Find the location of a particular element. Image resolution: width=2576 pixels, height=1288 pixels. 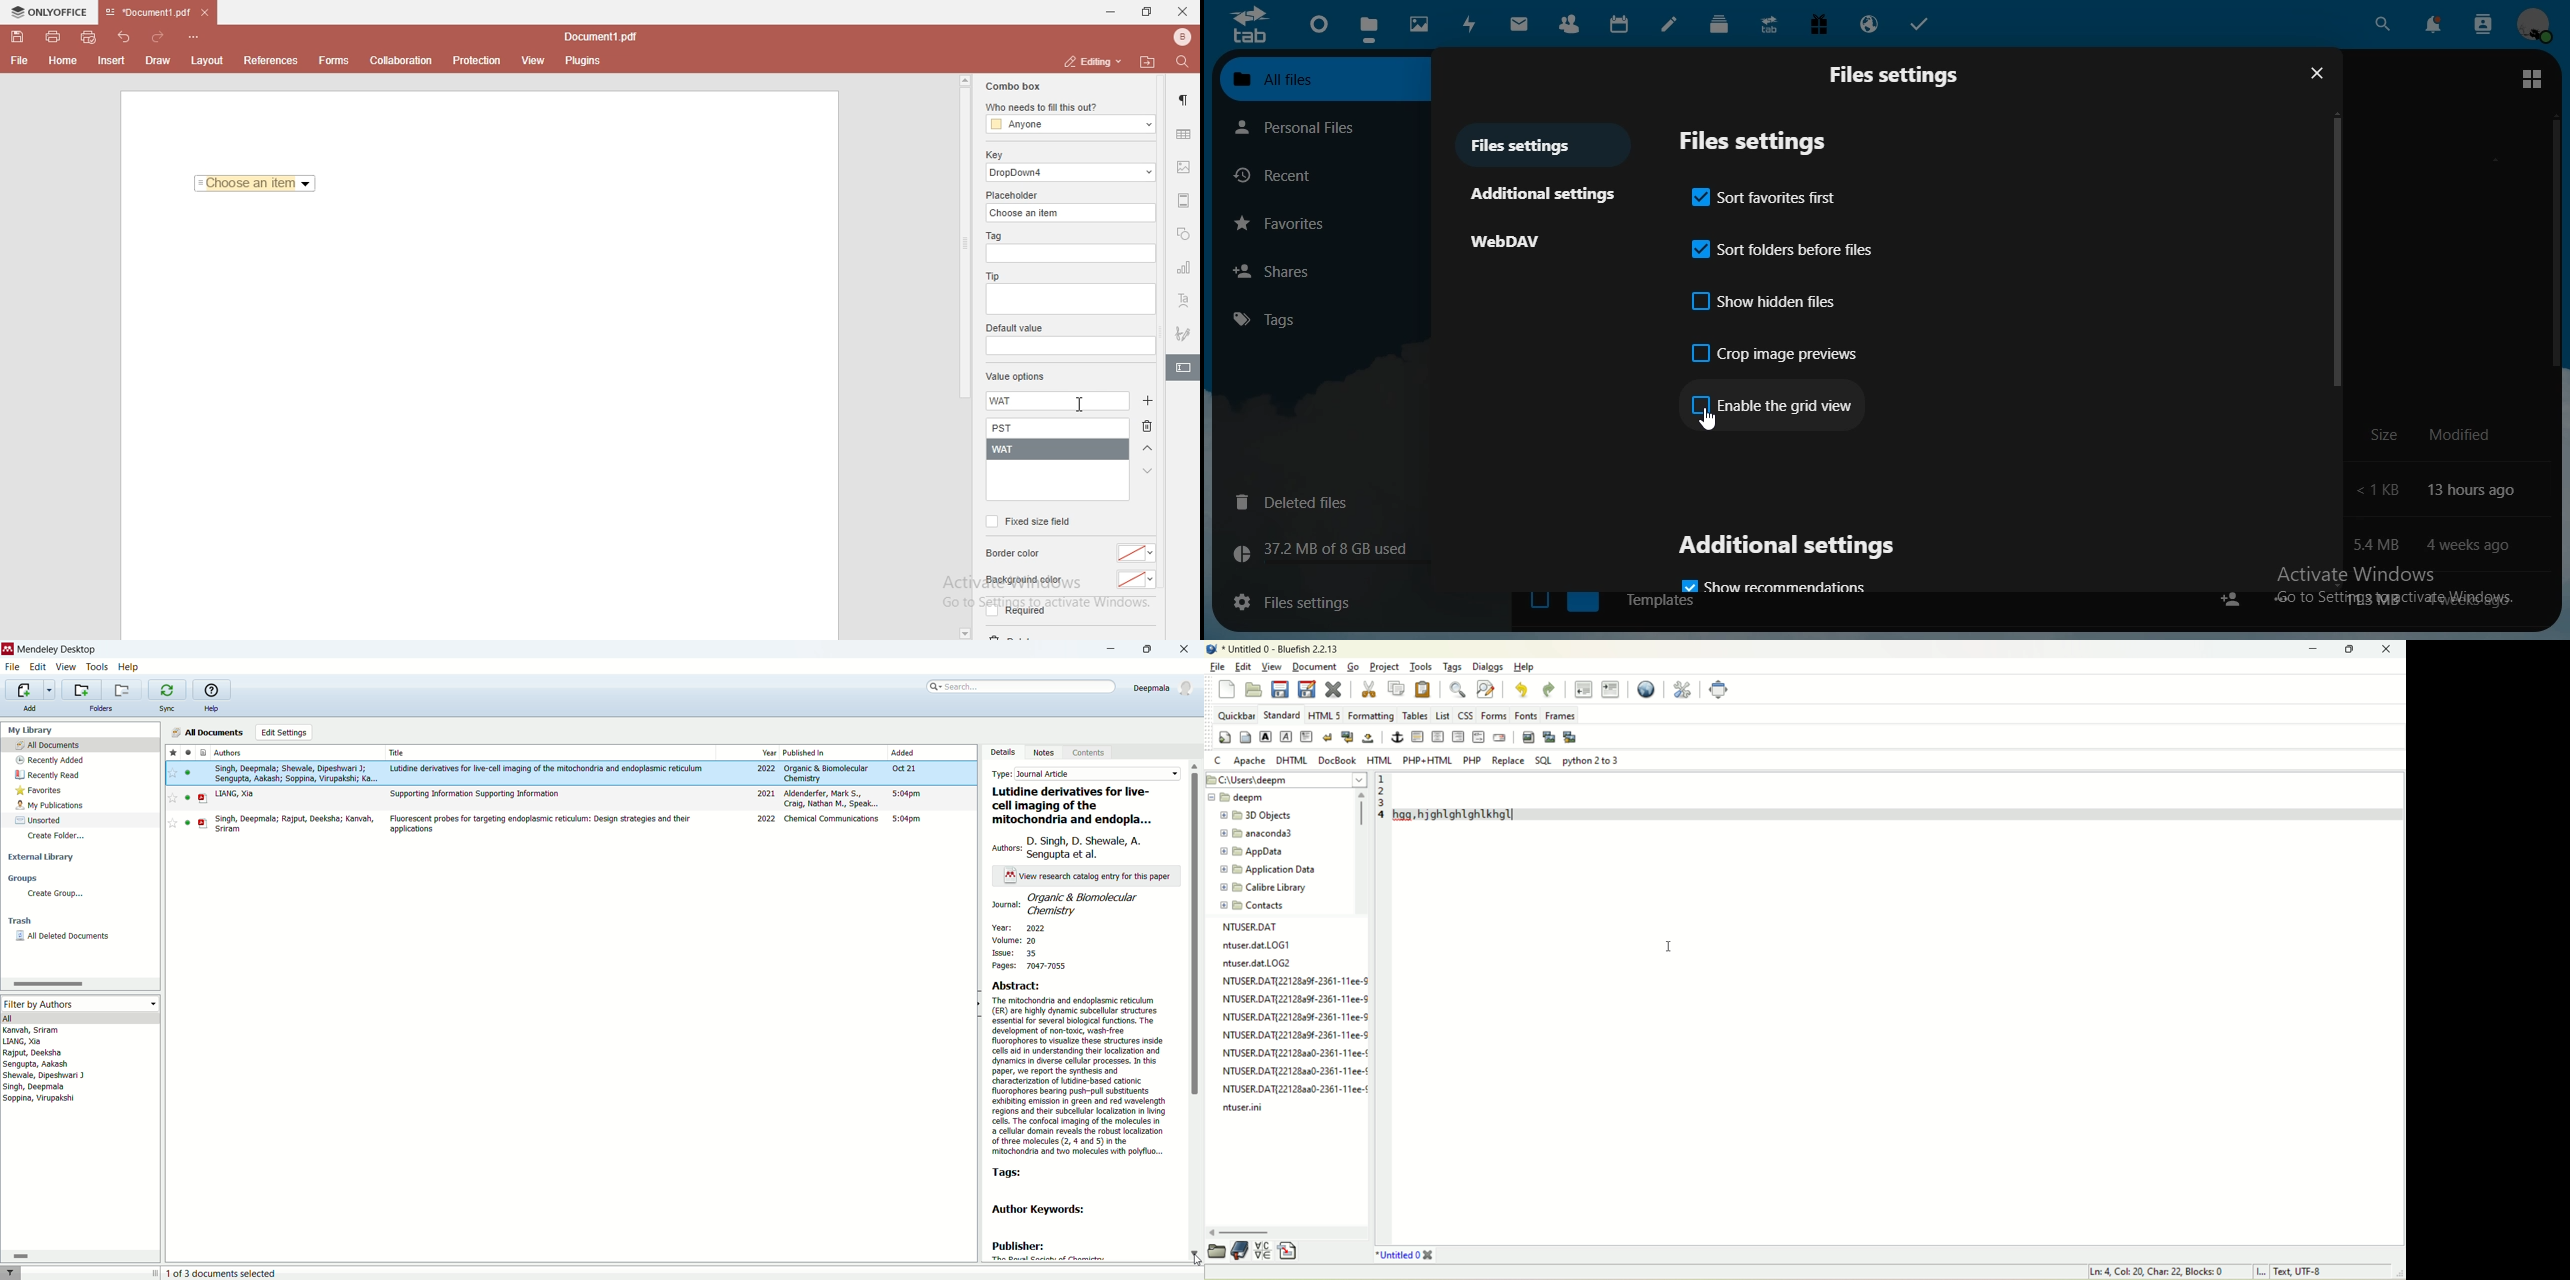

volume: 20 is located at coordinates (1032, 941).